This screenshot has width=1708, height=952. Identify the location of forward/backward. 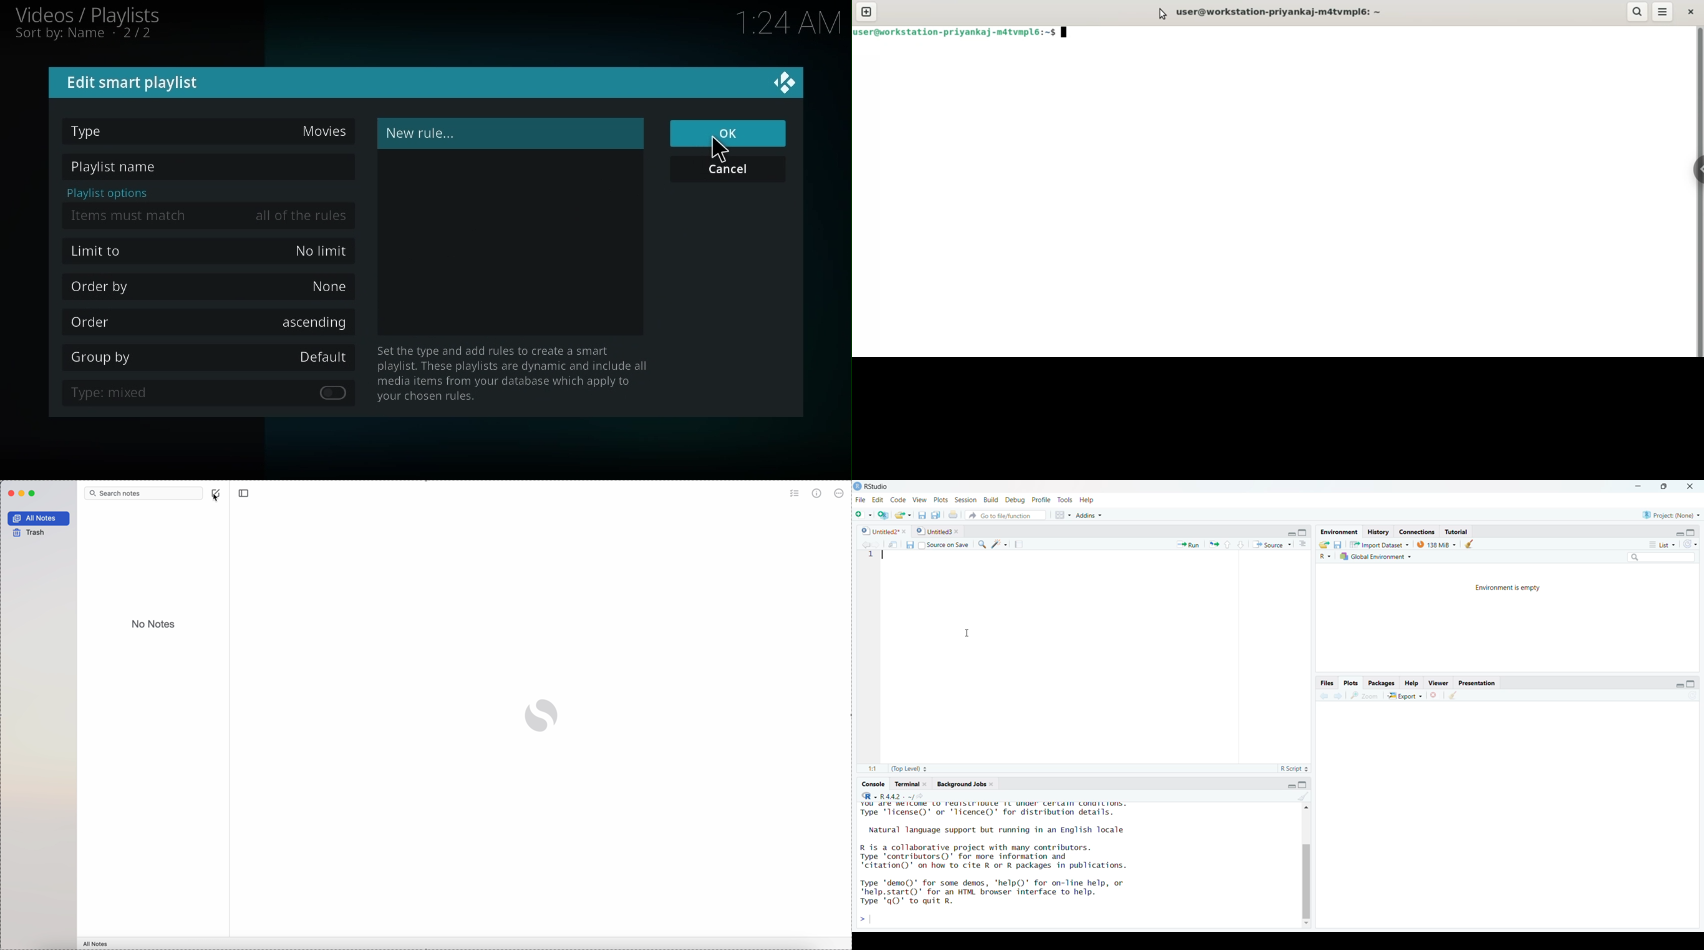
(1330, 697).